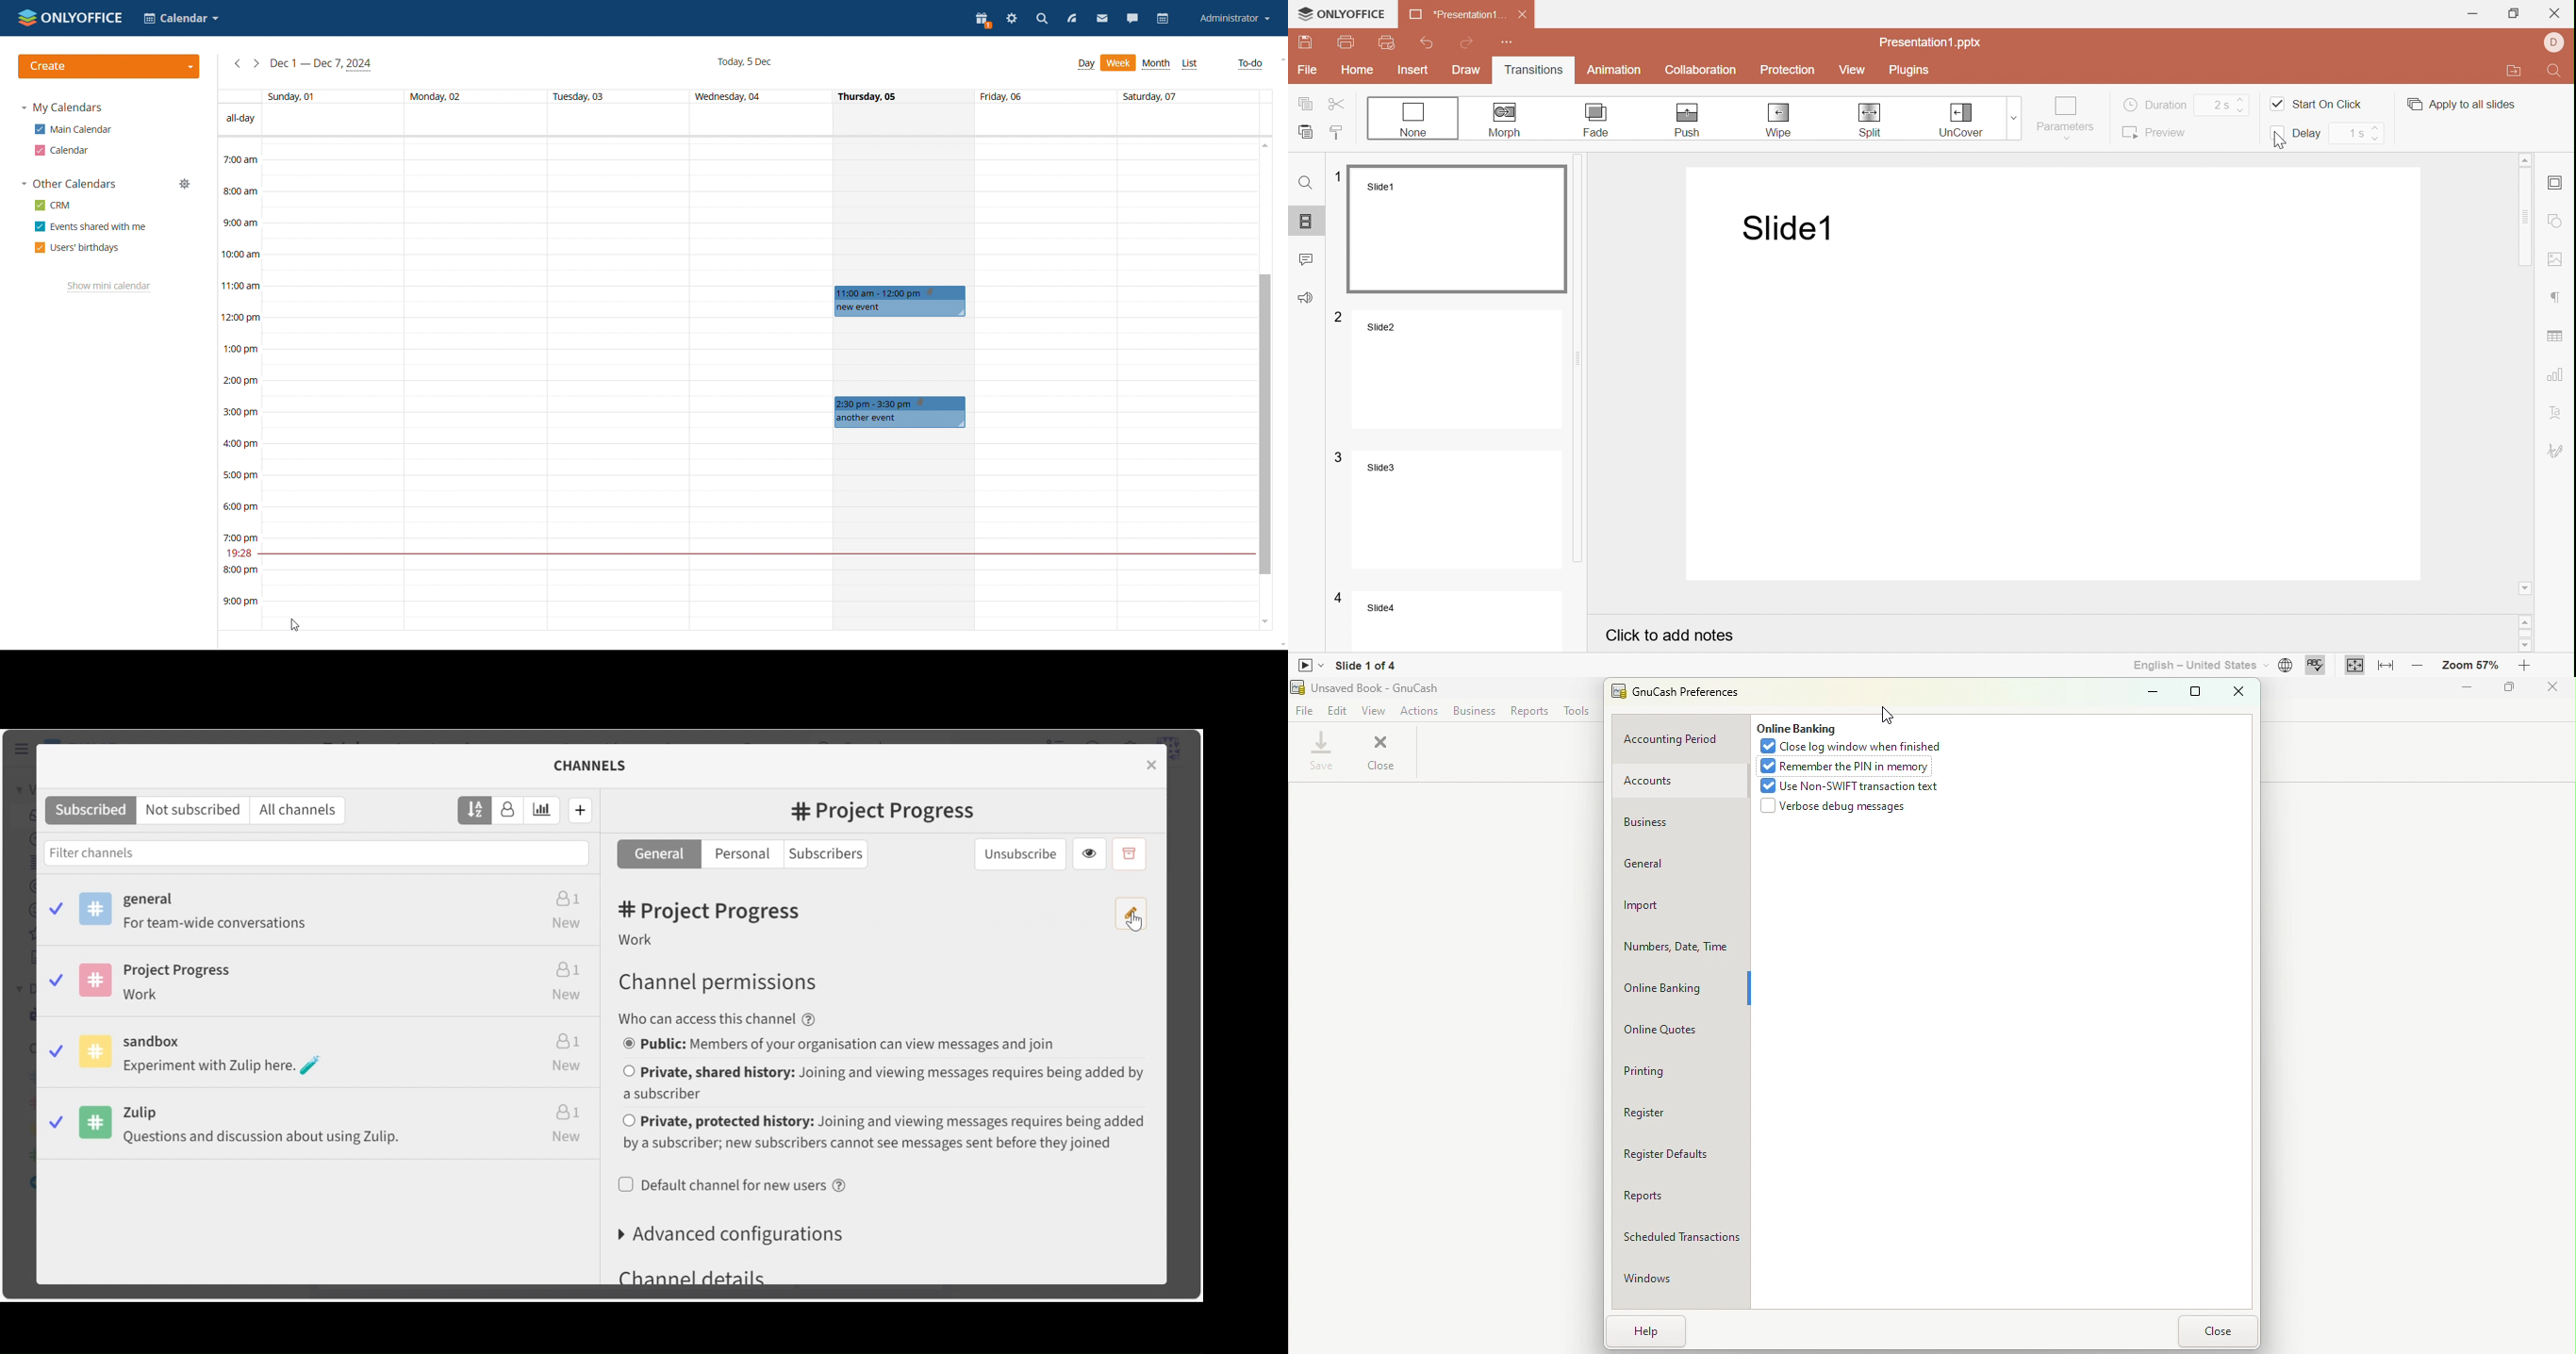 The width and height of the screenshot is (2576, 1372). I want to click on Sort by subscribers, so click(508, 809).